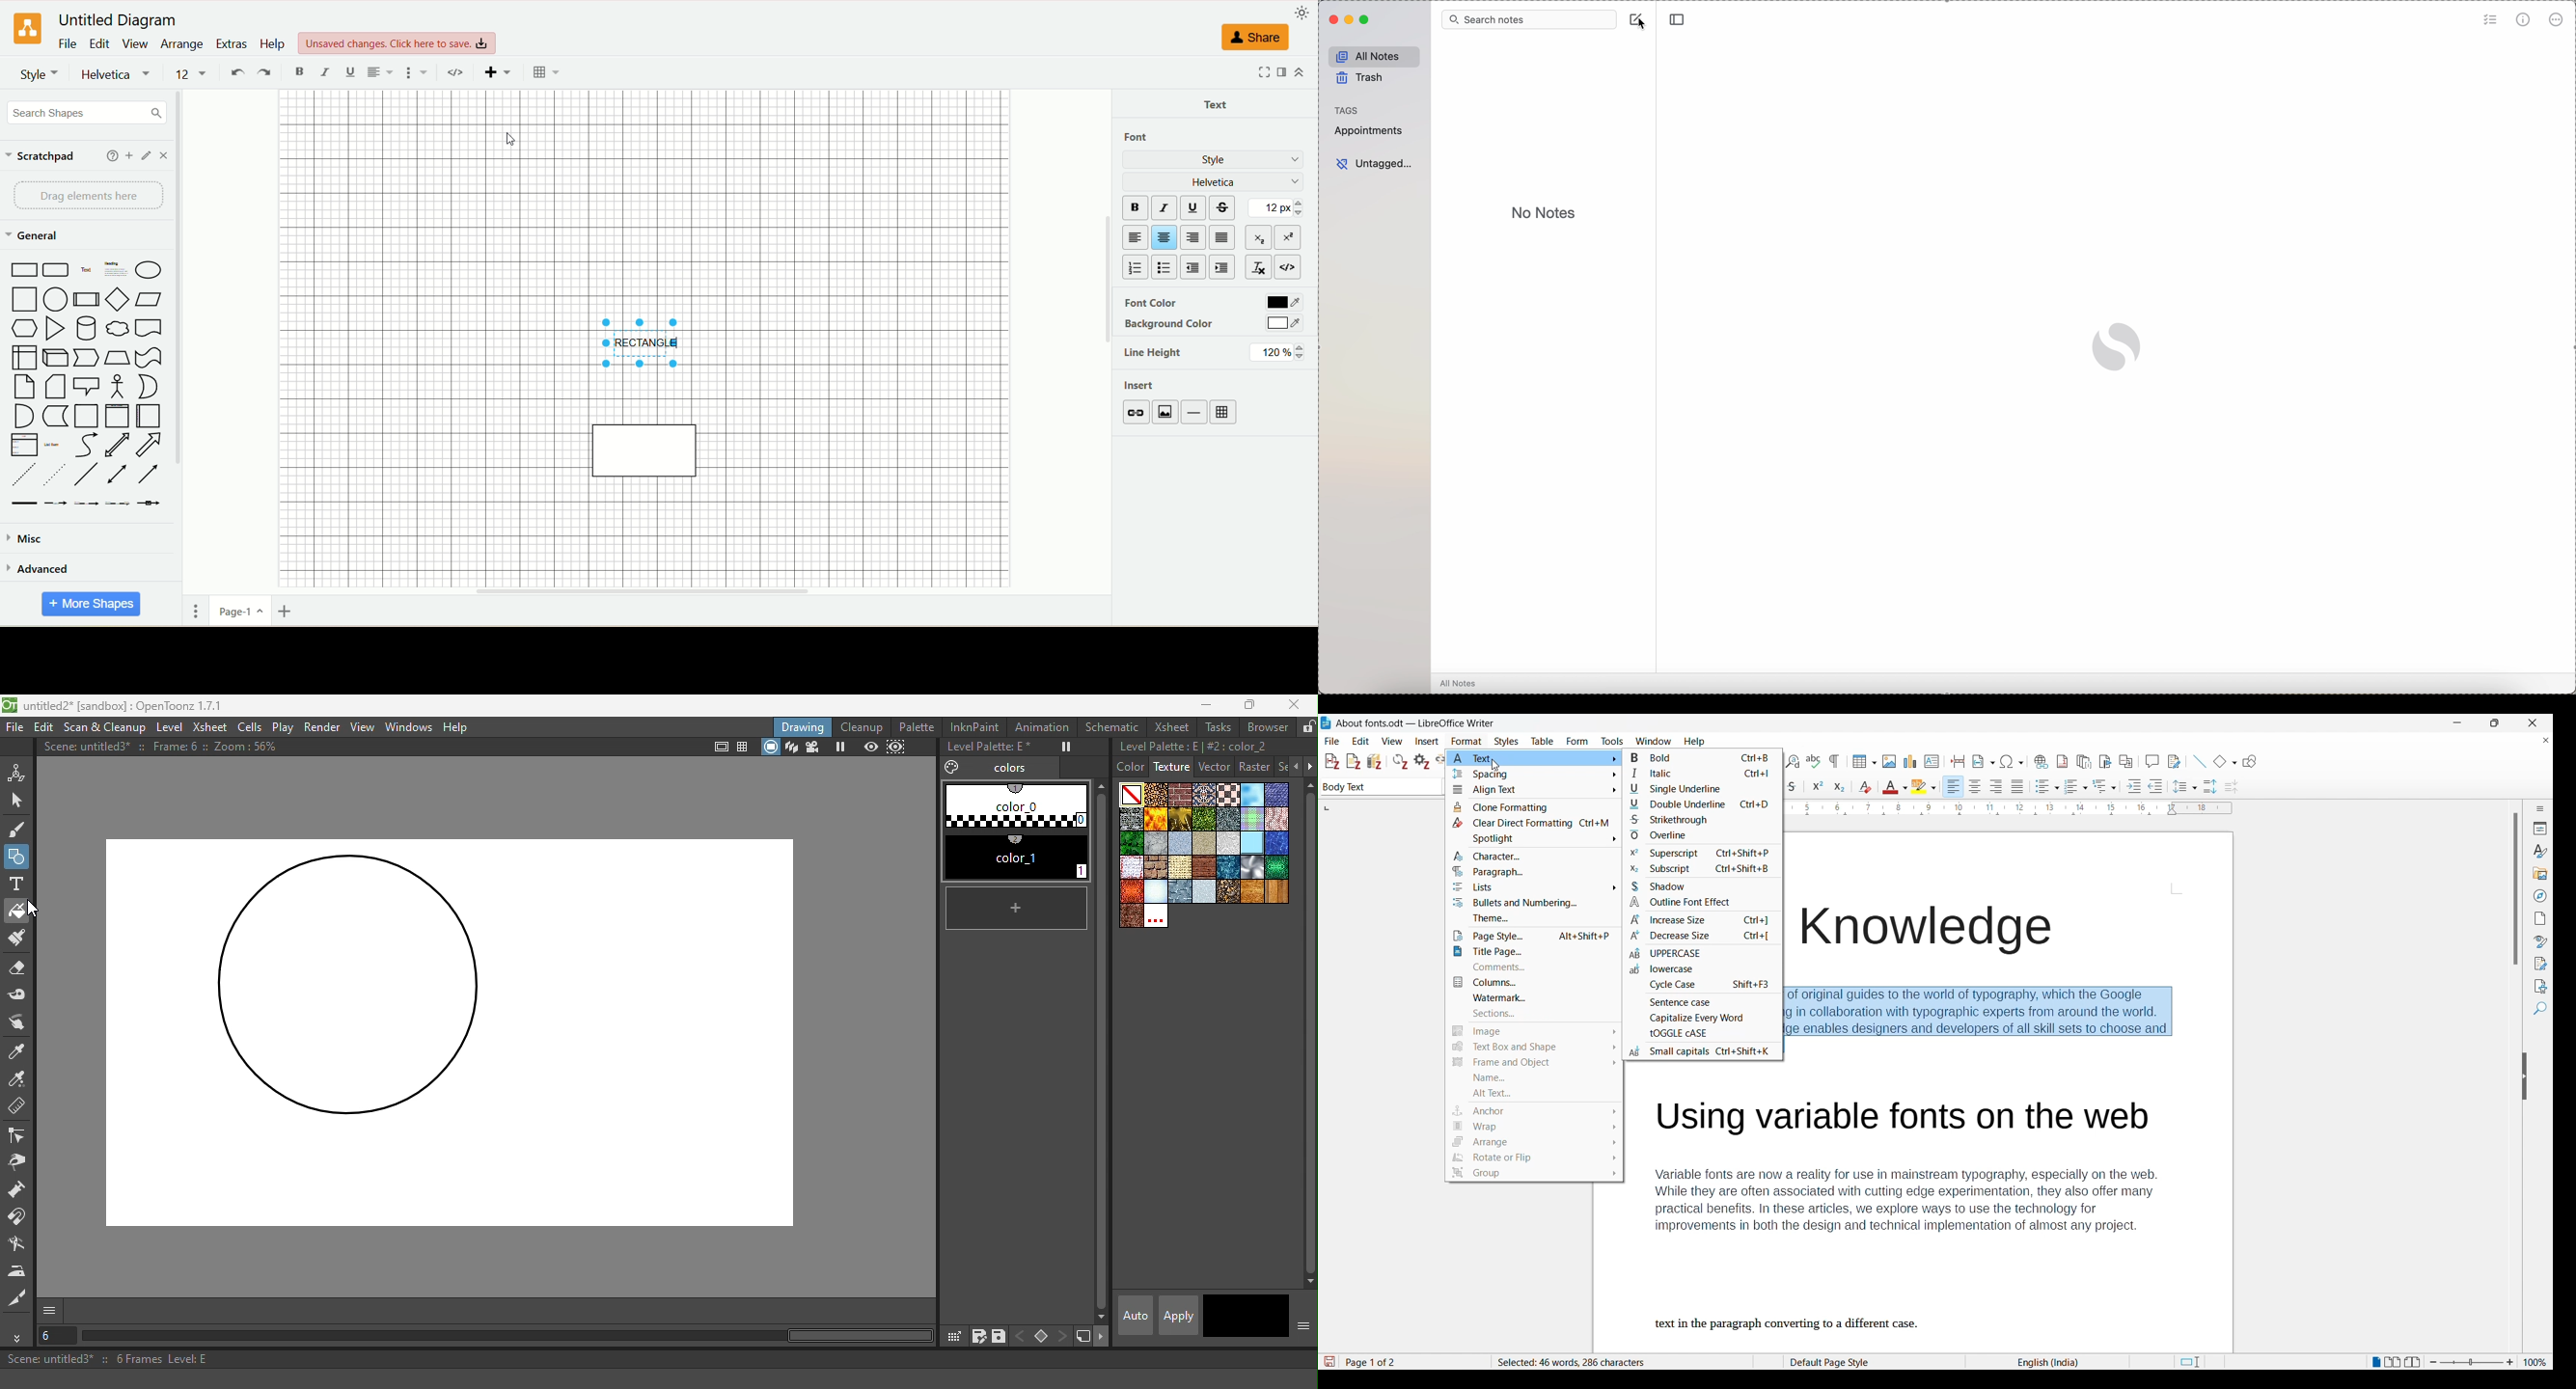  What do you see at coordinates (1530, 998) in the screenshot?
I see `Watermark` at bounding box center [1530, 998].